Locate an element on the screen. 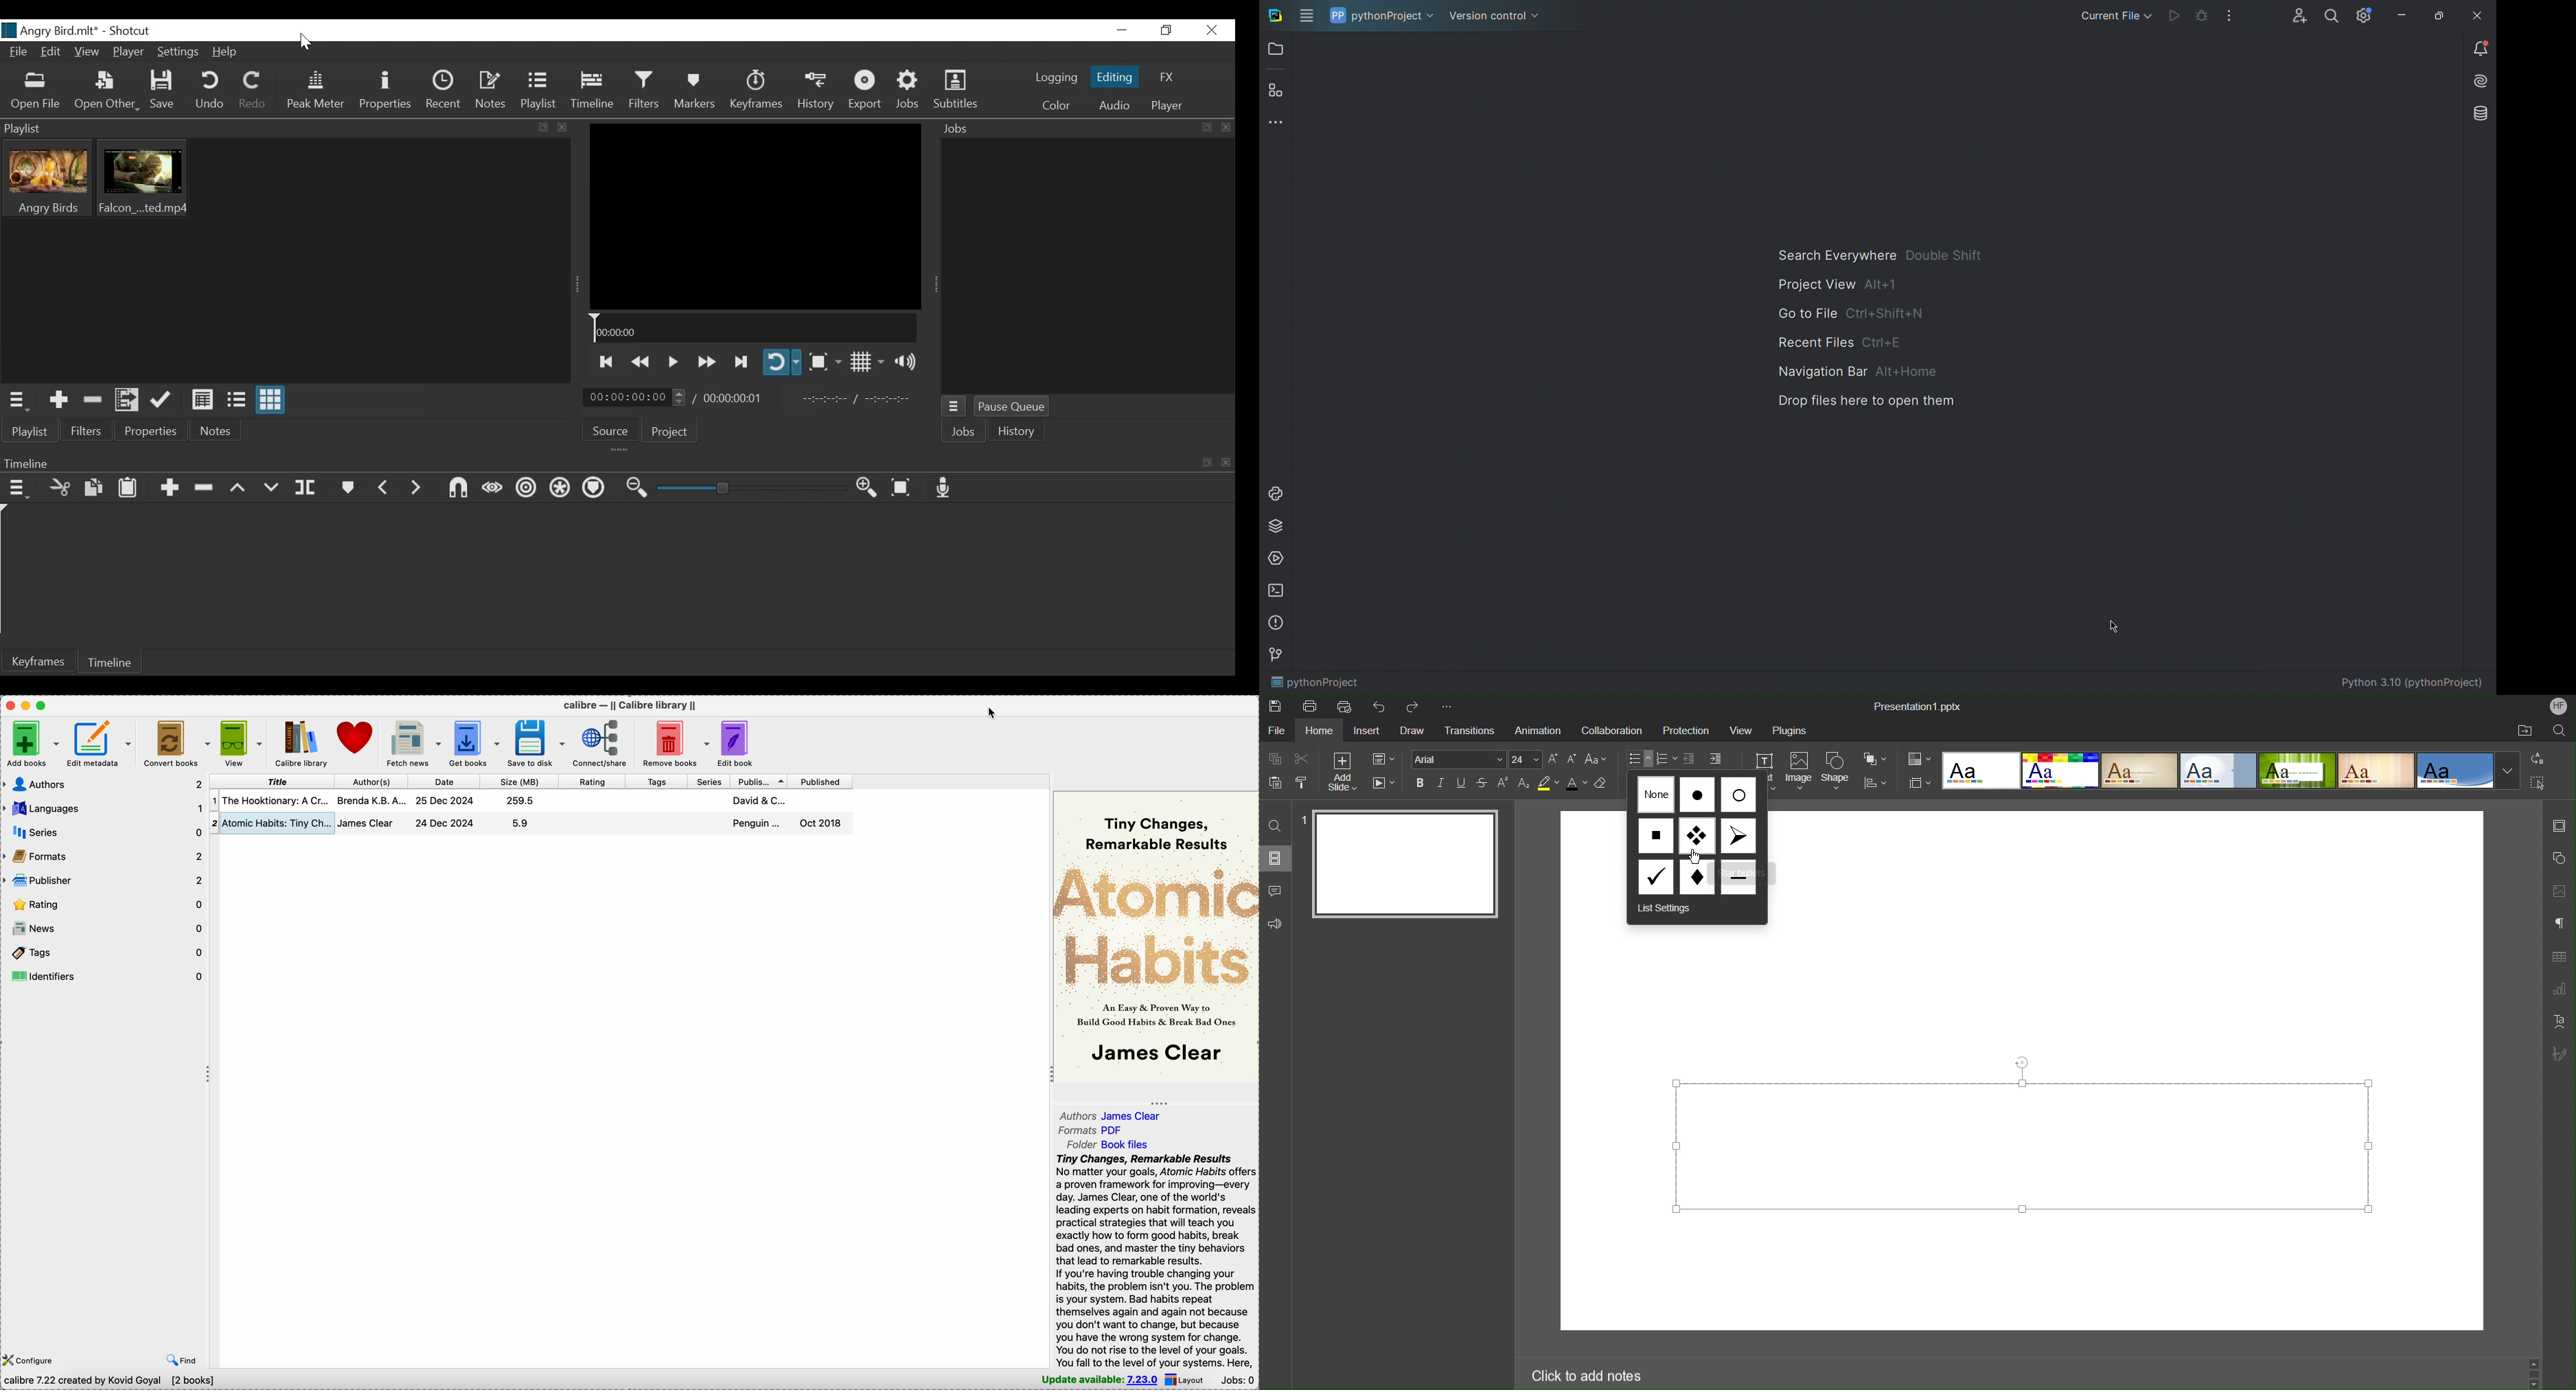 The width and height of the screenshot is (2576, 1400). Jobs Panel is located at coordinates (1087, 267).